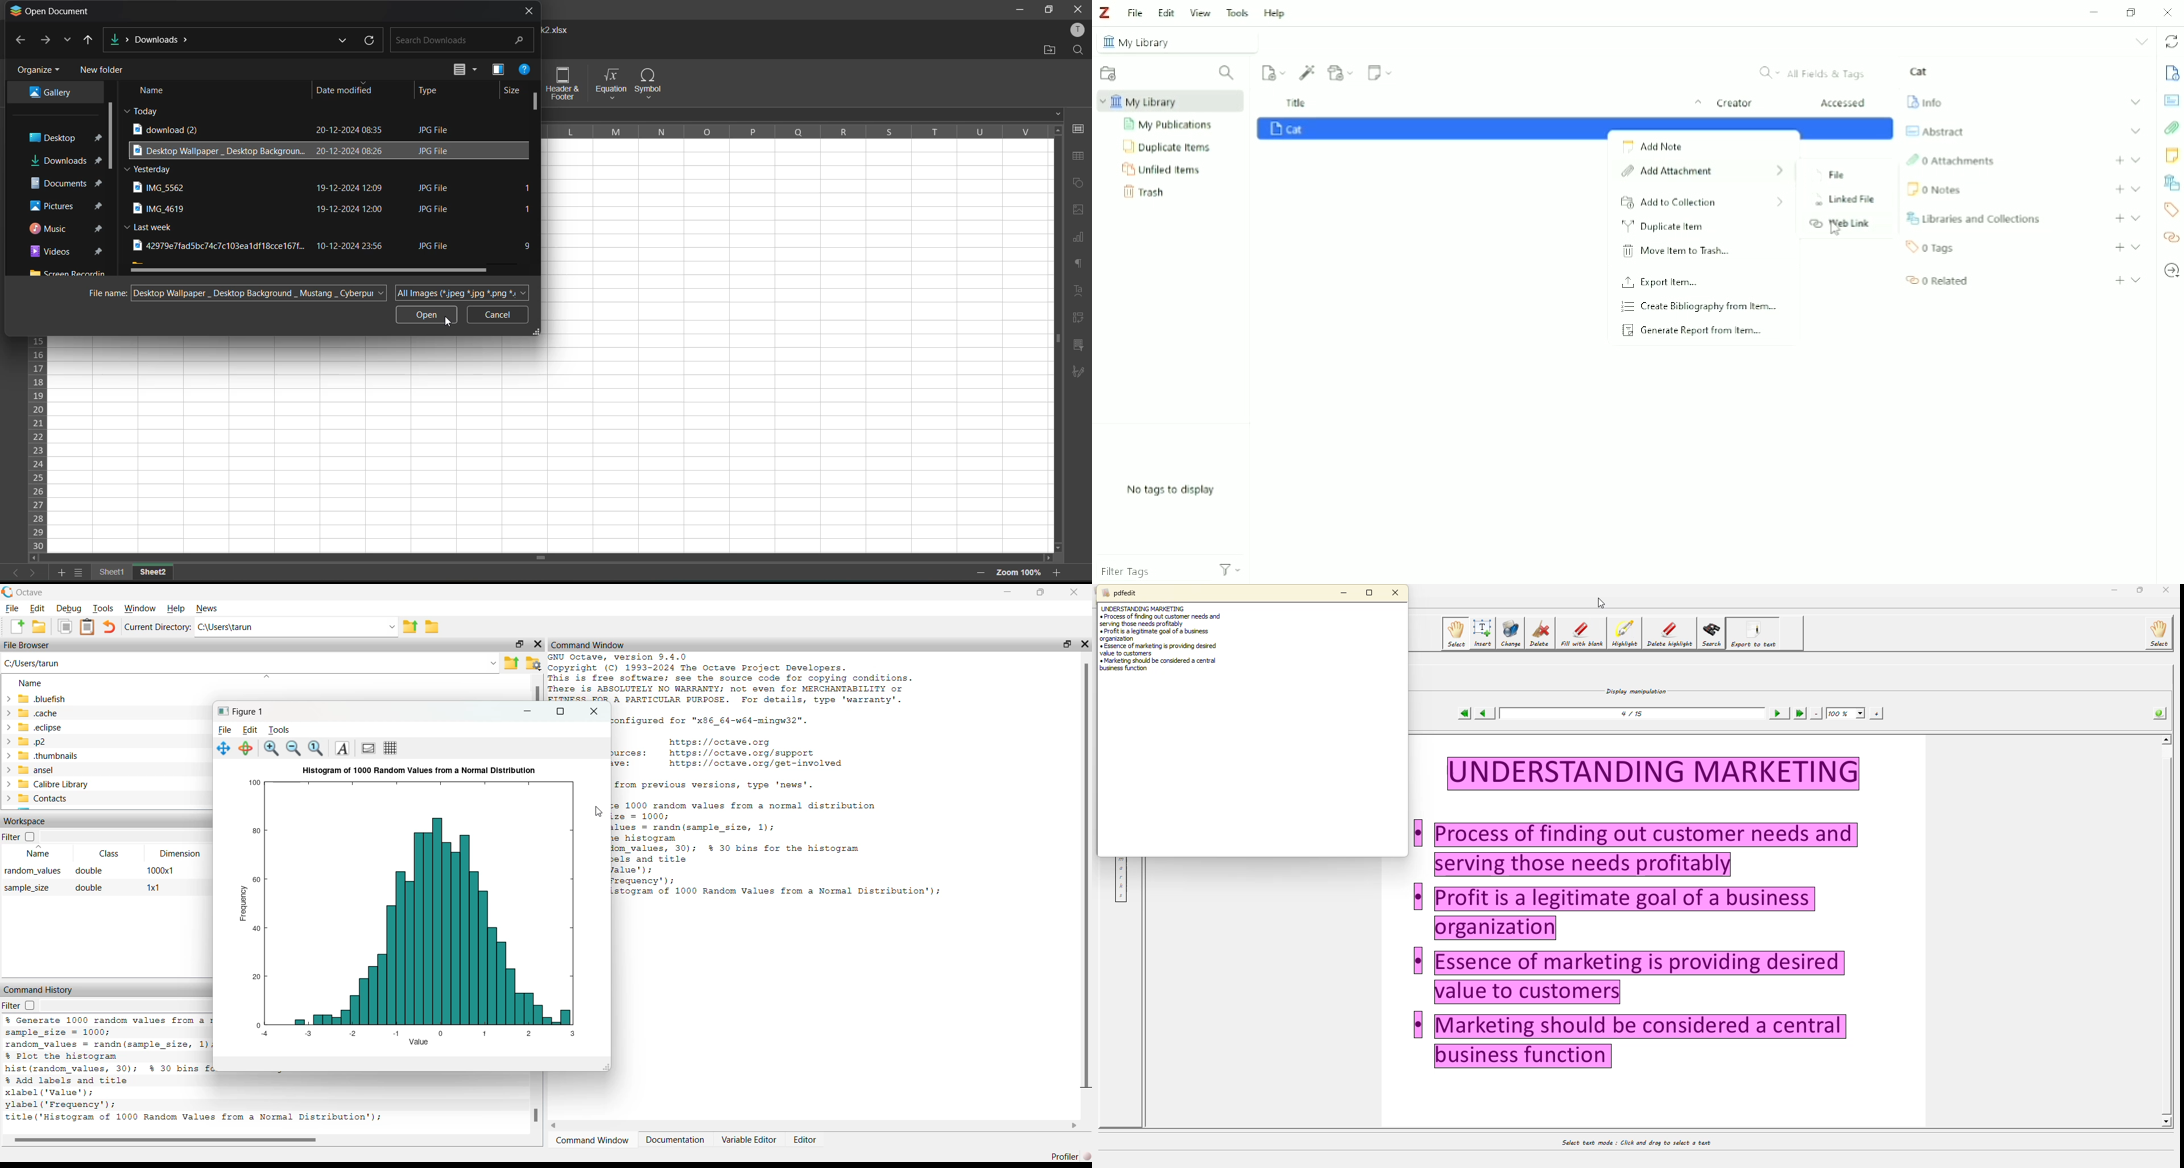  I want to click on close, so click(537, 645).